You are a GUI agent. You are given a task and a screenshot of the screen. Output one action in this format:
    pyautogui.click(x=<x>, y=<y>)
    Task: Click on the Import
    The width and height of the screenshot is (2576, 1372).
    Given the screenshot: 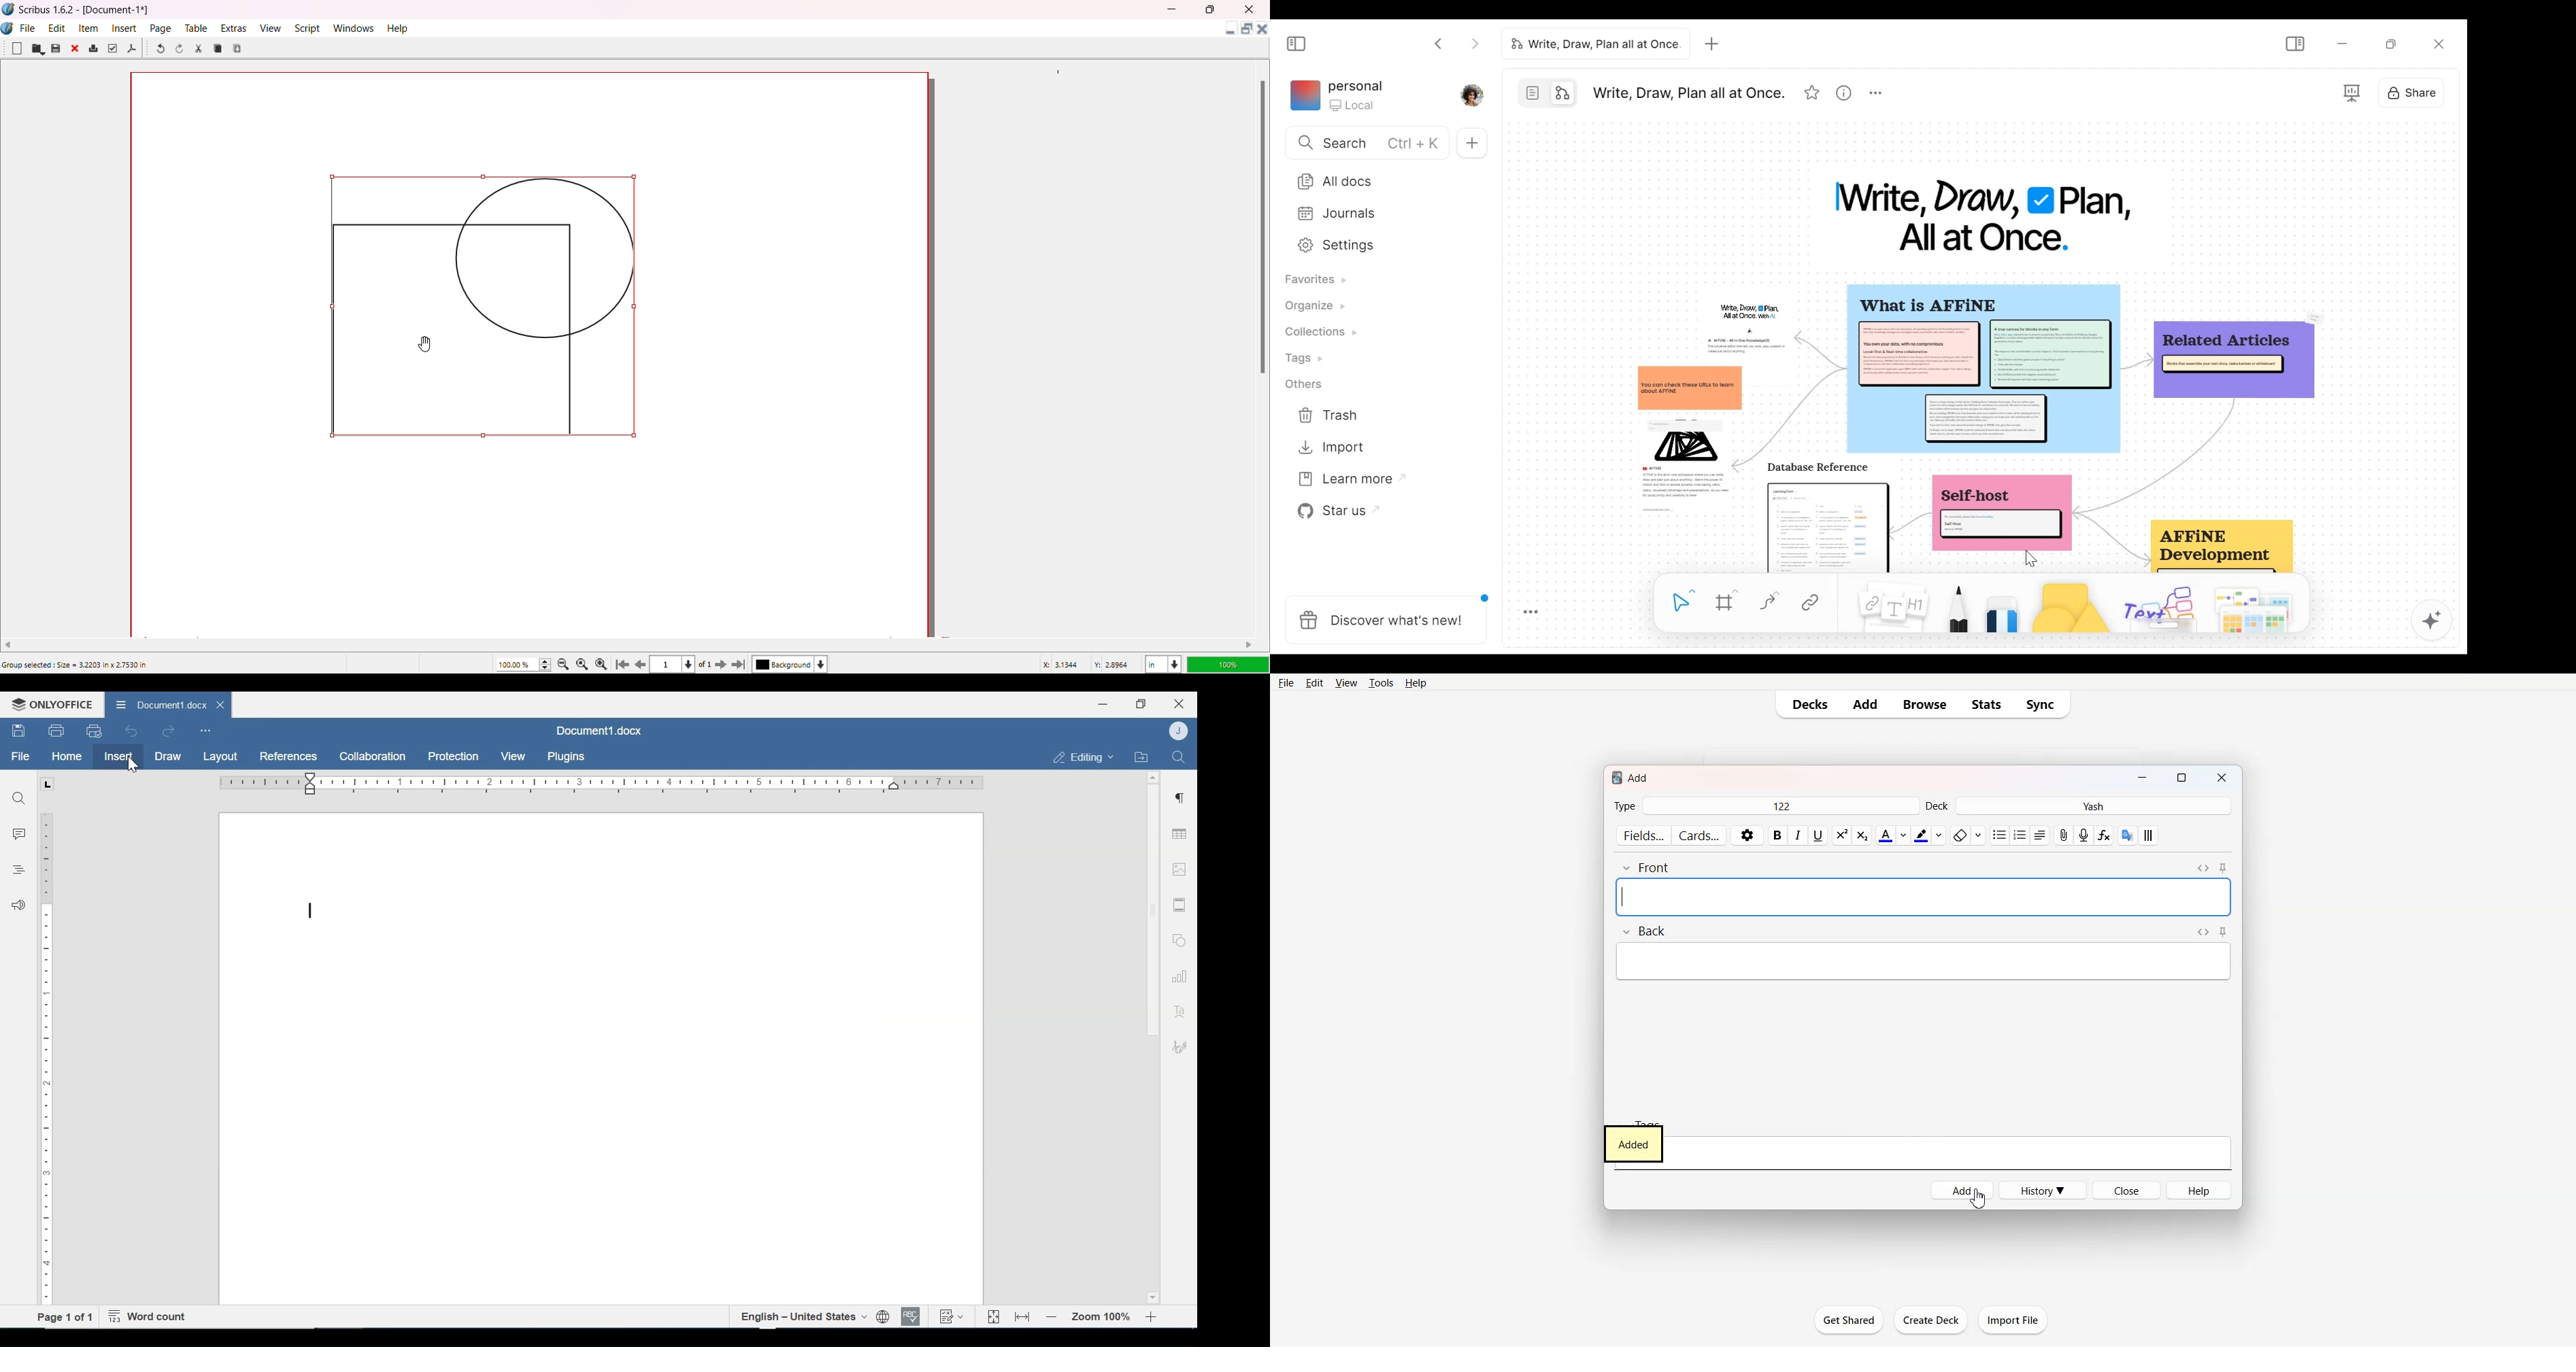 What is the action you would take?
    pyautogui.click(x=1325, y=448)
    